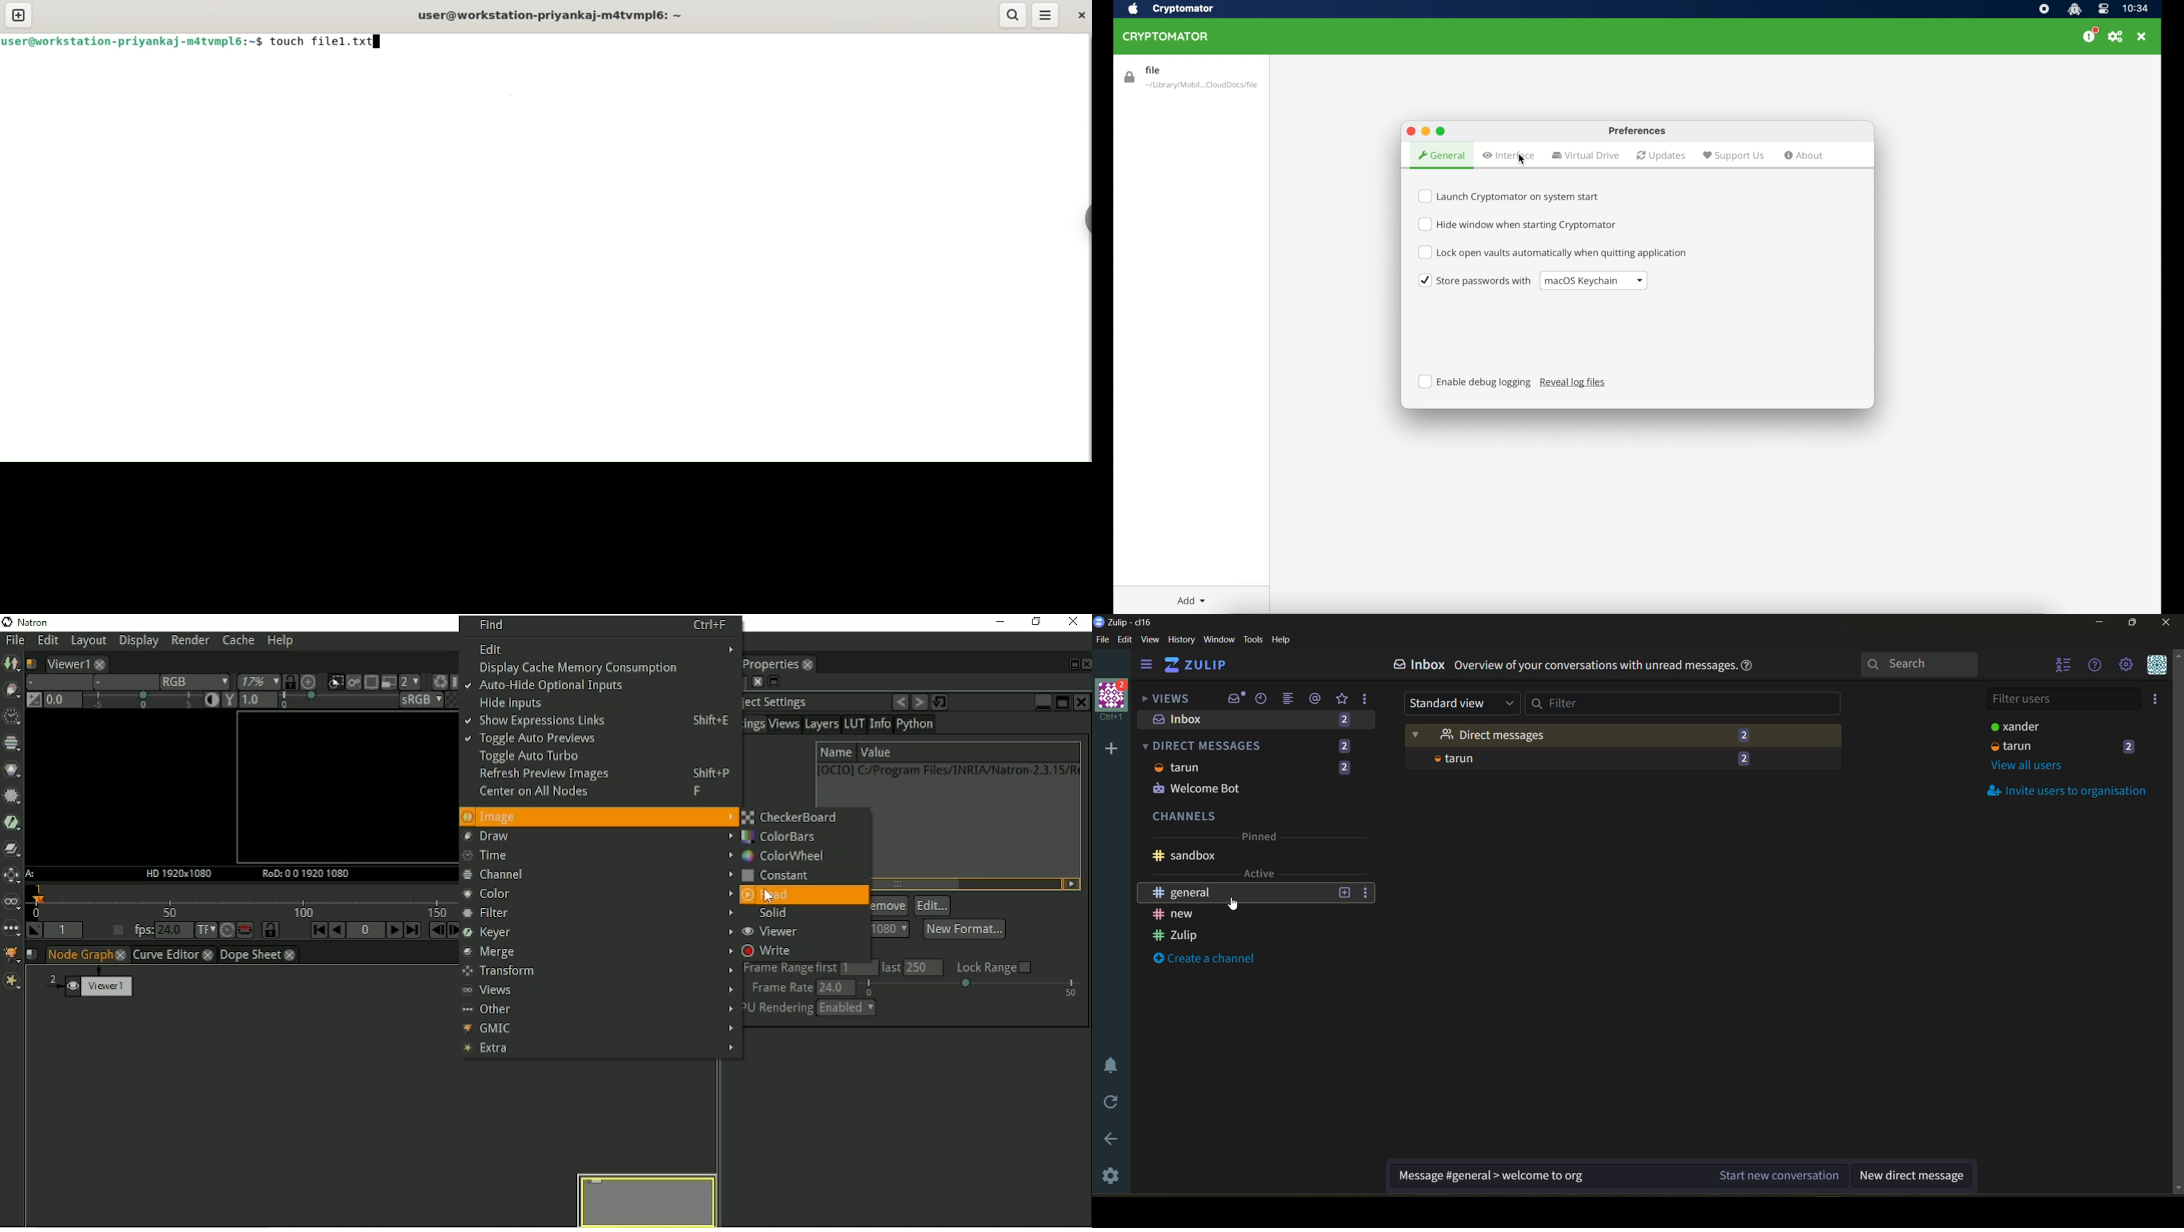 The image size is (2184, 1232). I want to click on cryptomator icon, so click(2075, 9).